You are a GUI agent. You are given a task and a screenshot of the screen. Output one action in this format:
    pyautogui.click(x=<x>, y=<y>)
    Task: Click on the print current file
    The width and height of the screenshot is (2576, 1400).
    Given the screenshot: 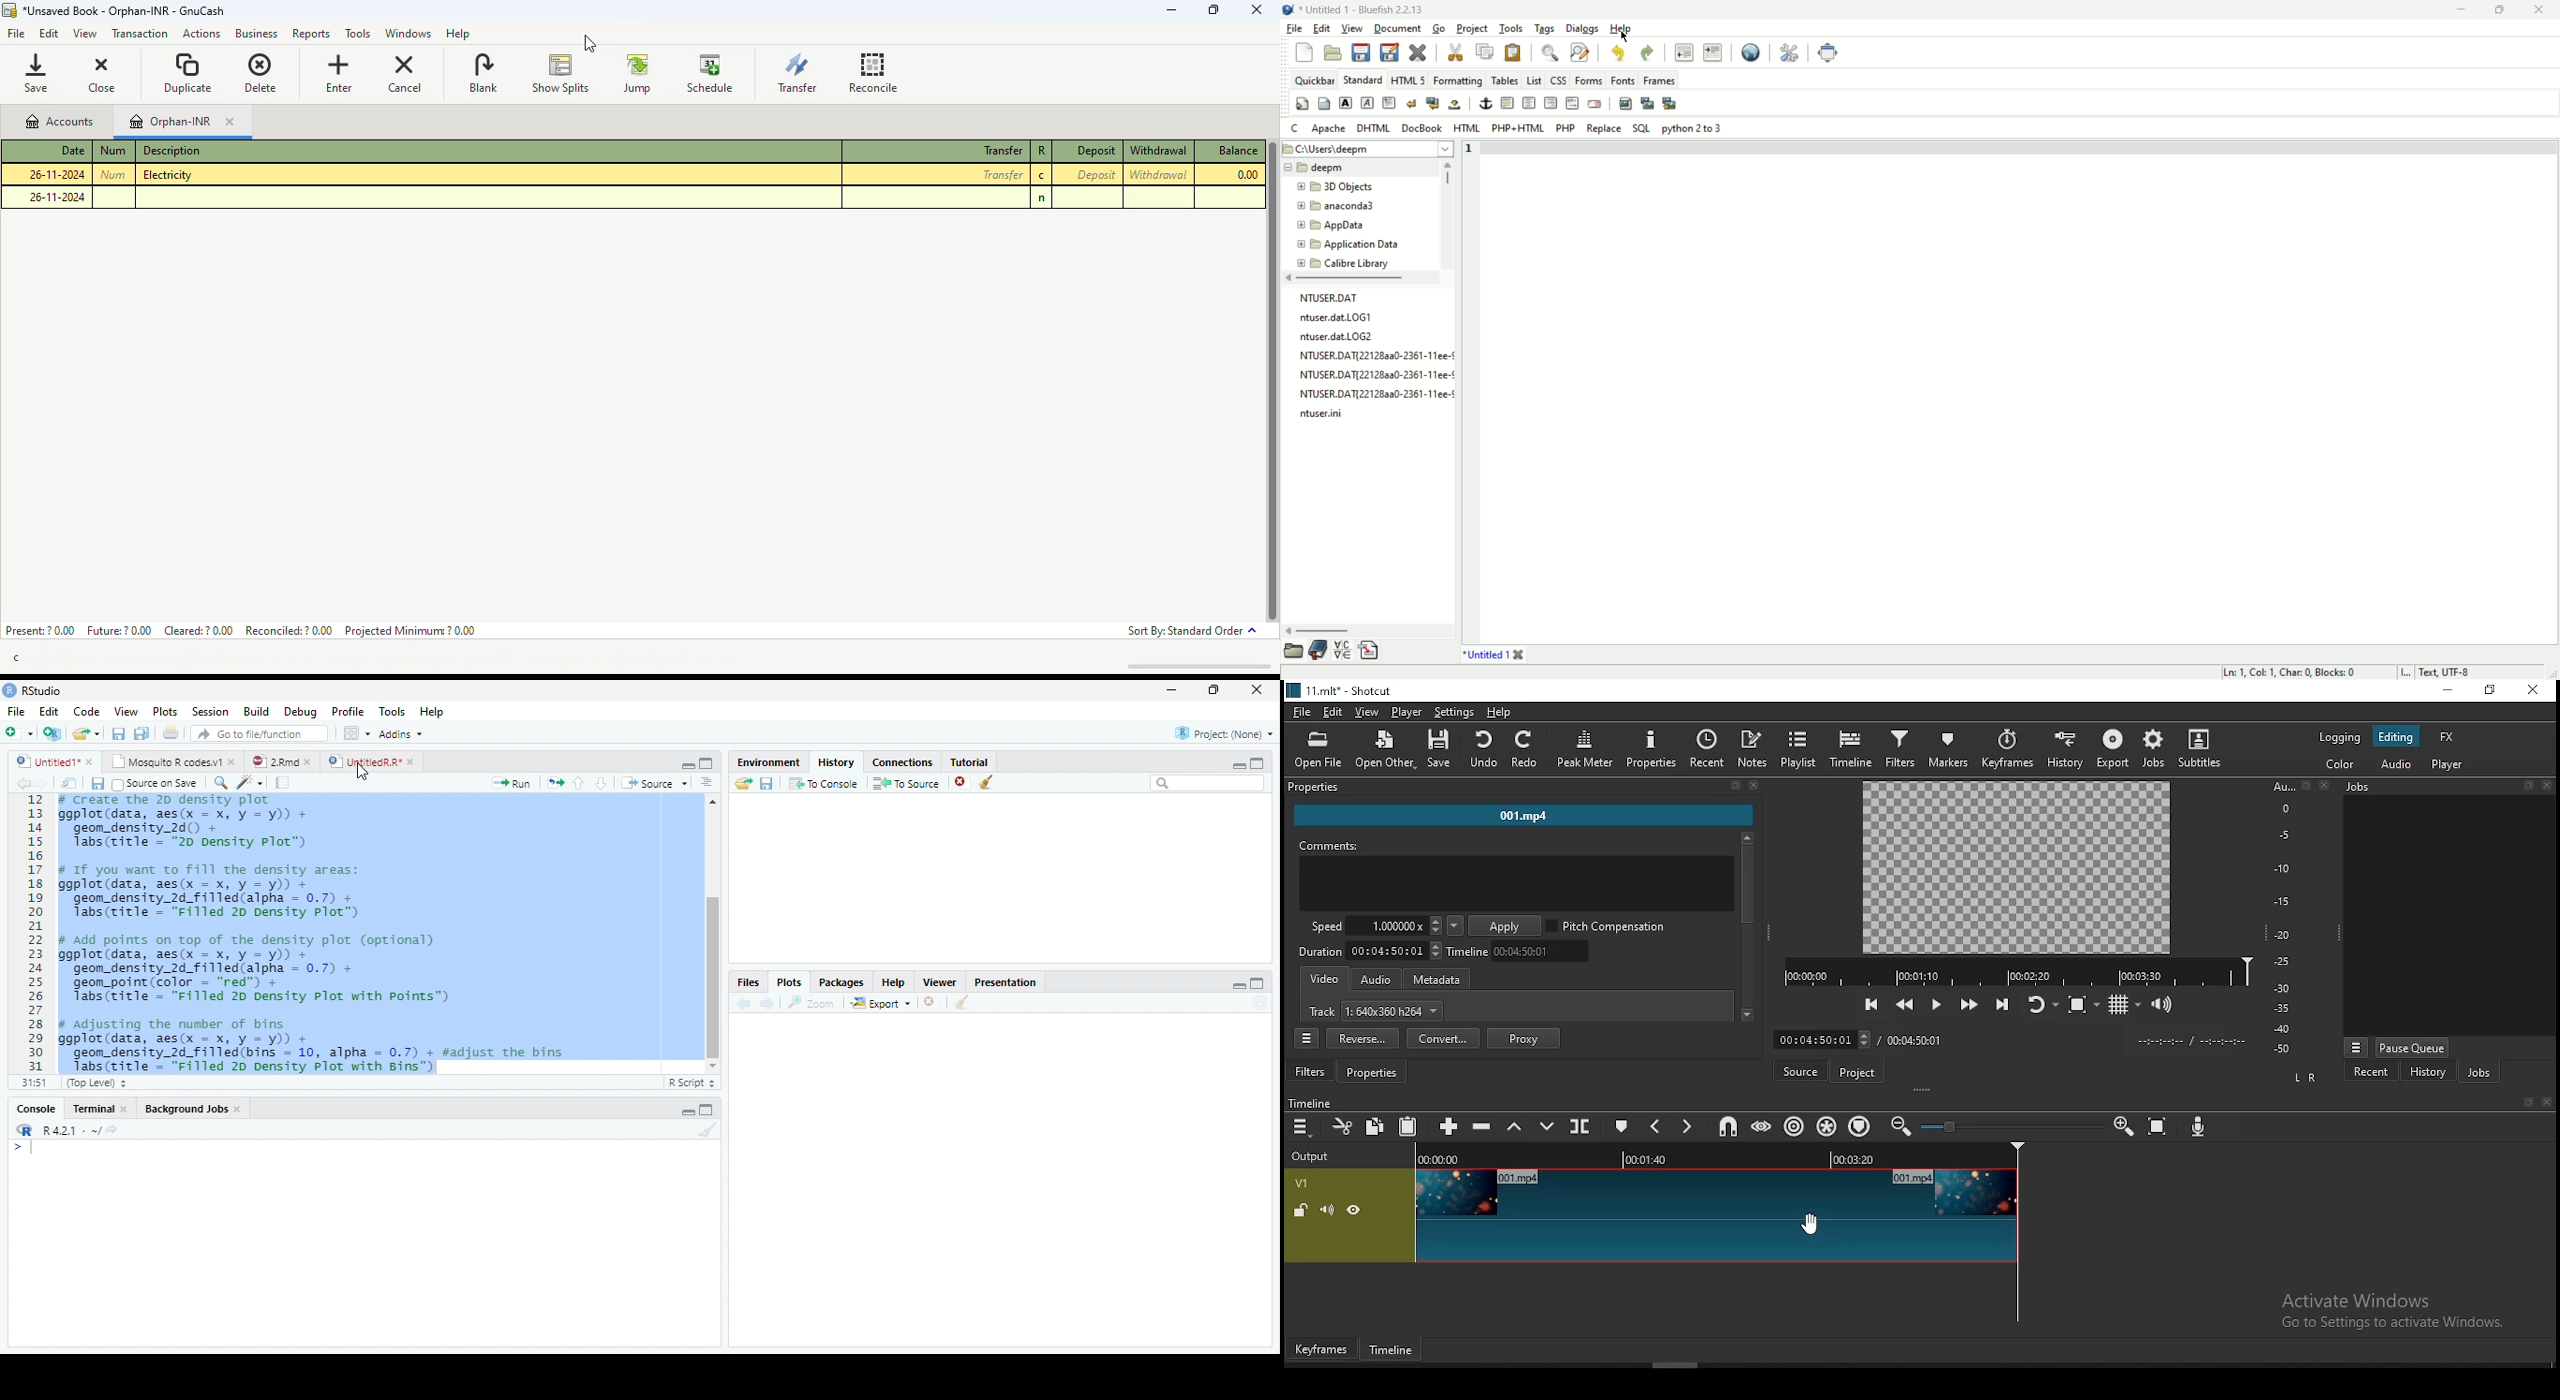 What is the action you would take?
    pyautogui.click(x=171, y=732)
    